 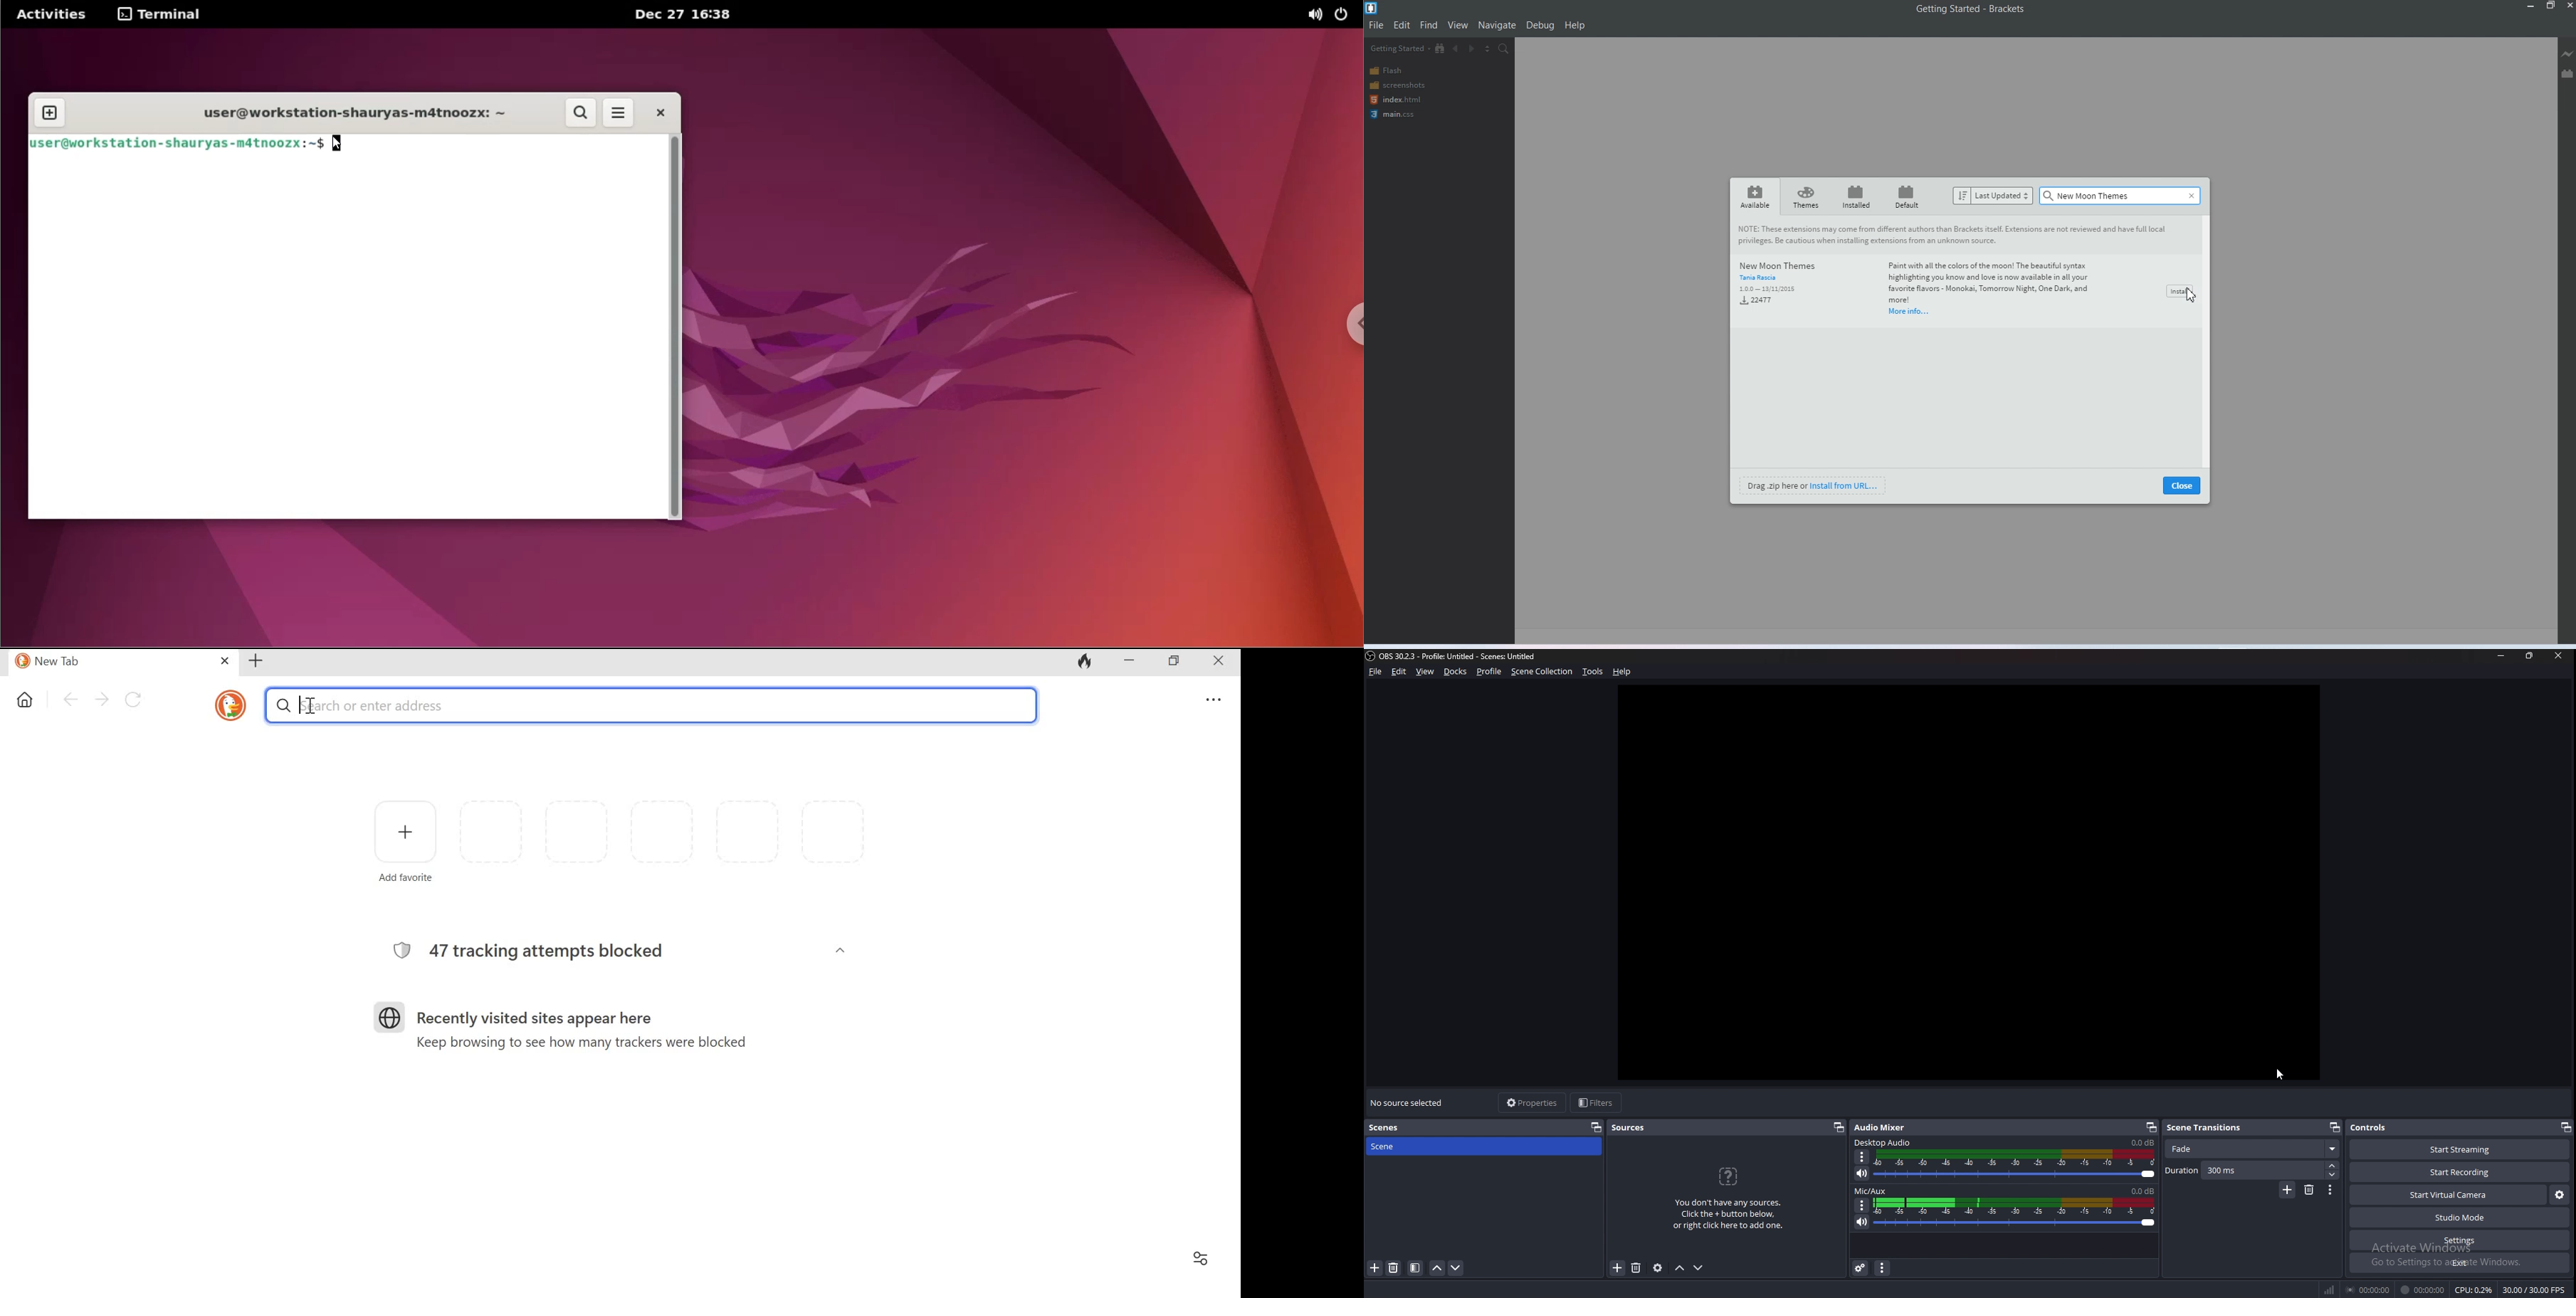 What do you see at coordinates (1395, 71) in the screenshot?
I see `Flash` at bounding box center [1395, 71].